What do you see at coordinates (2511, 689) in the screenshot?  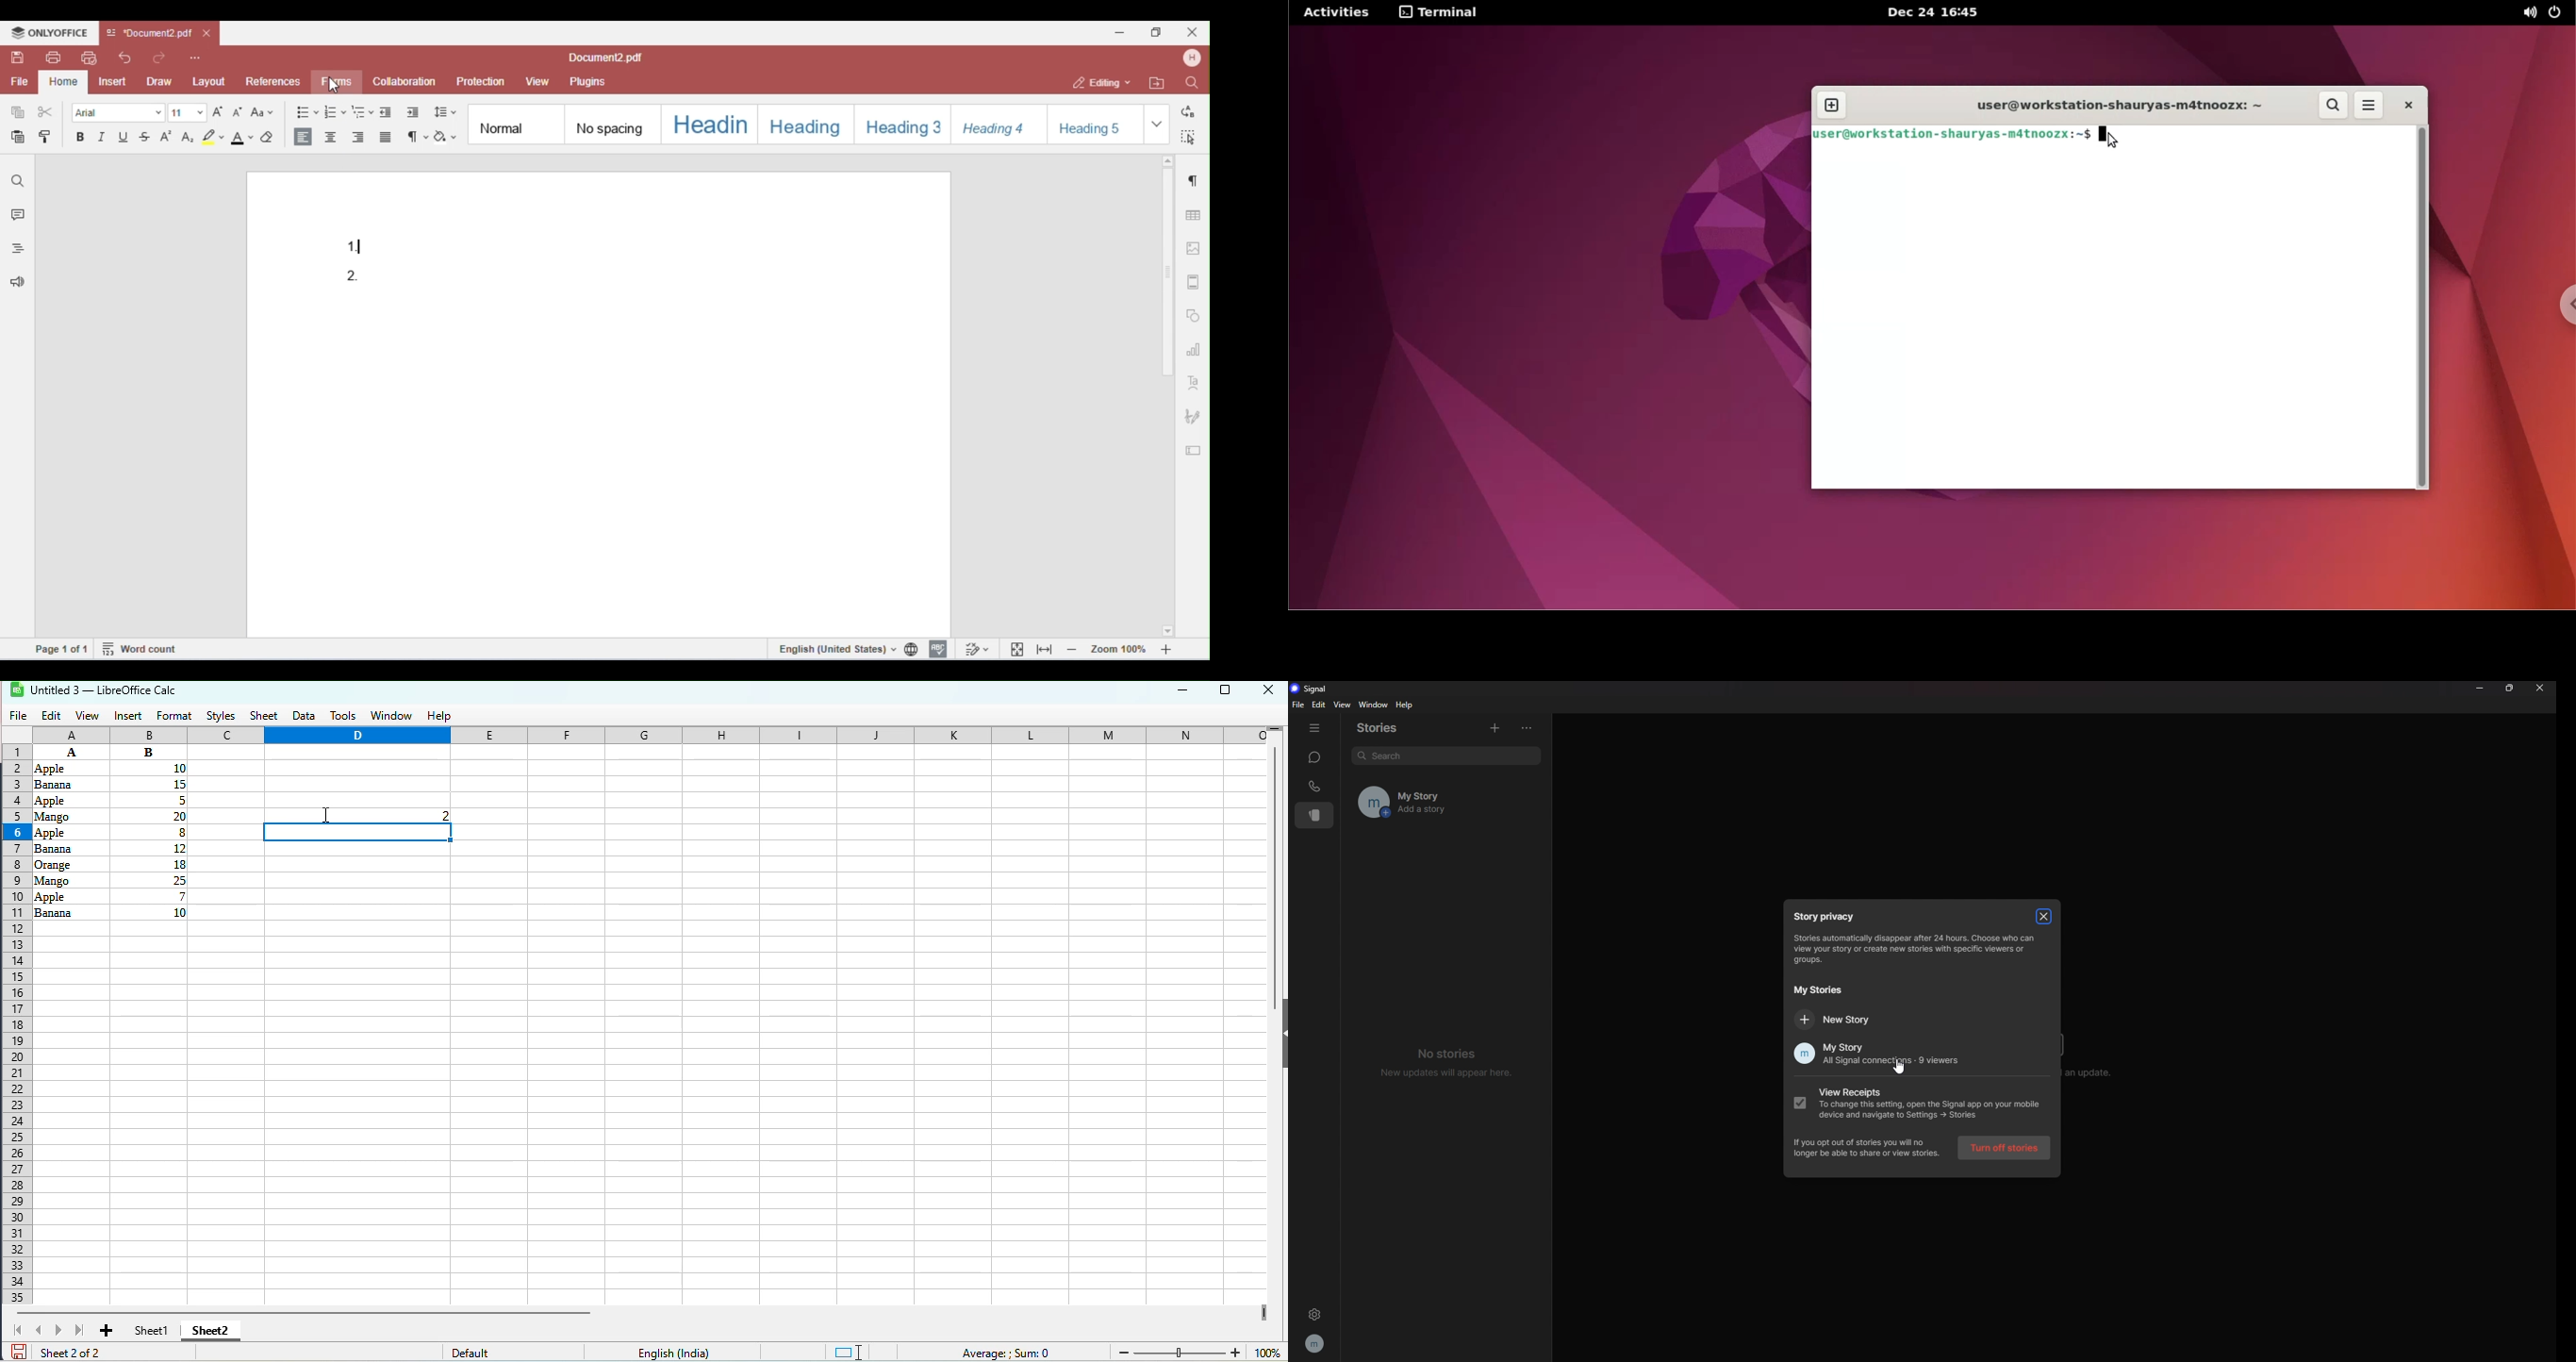 I see `resize` at bounding box center [2511, 689].